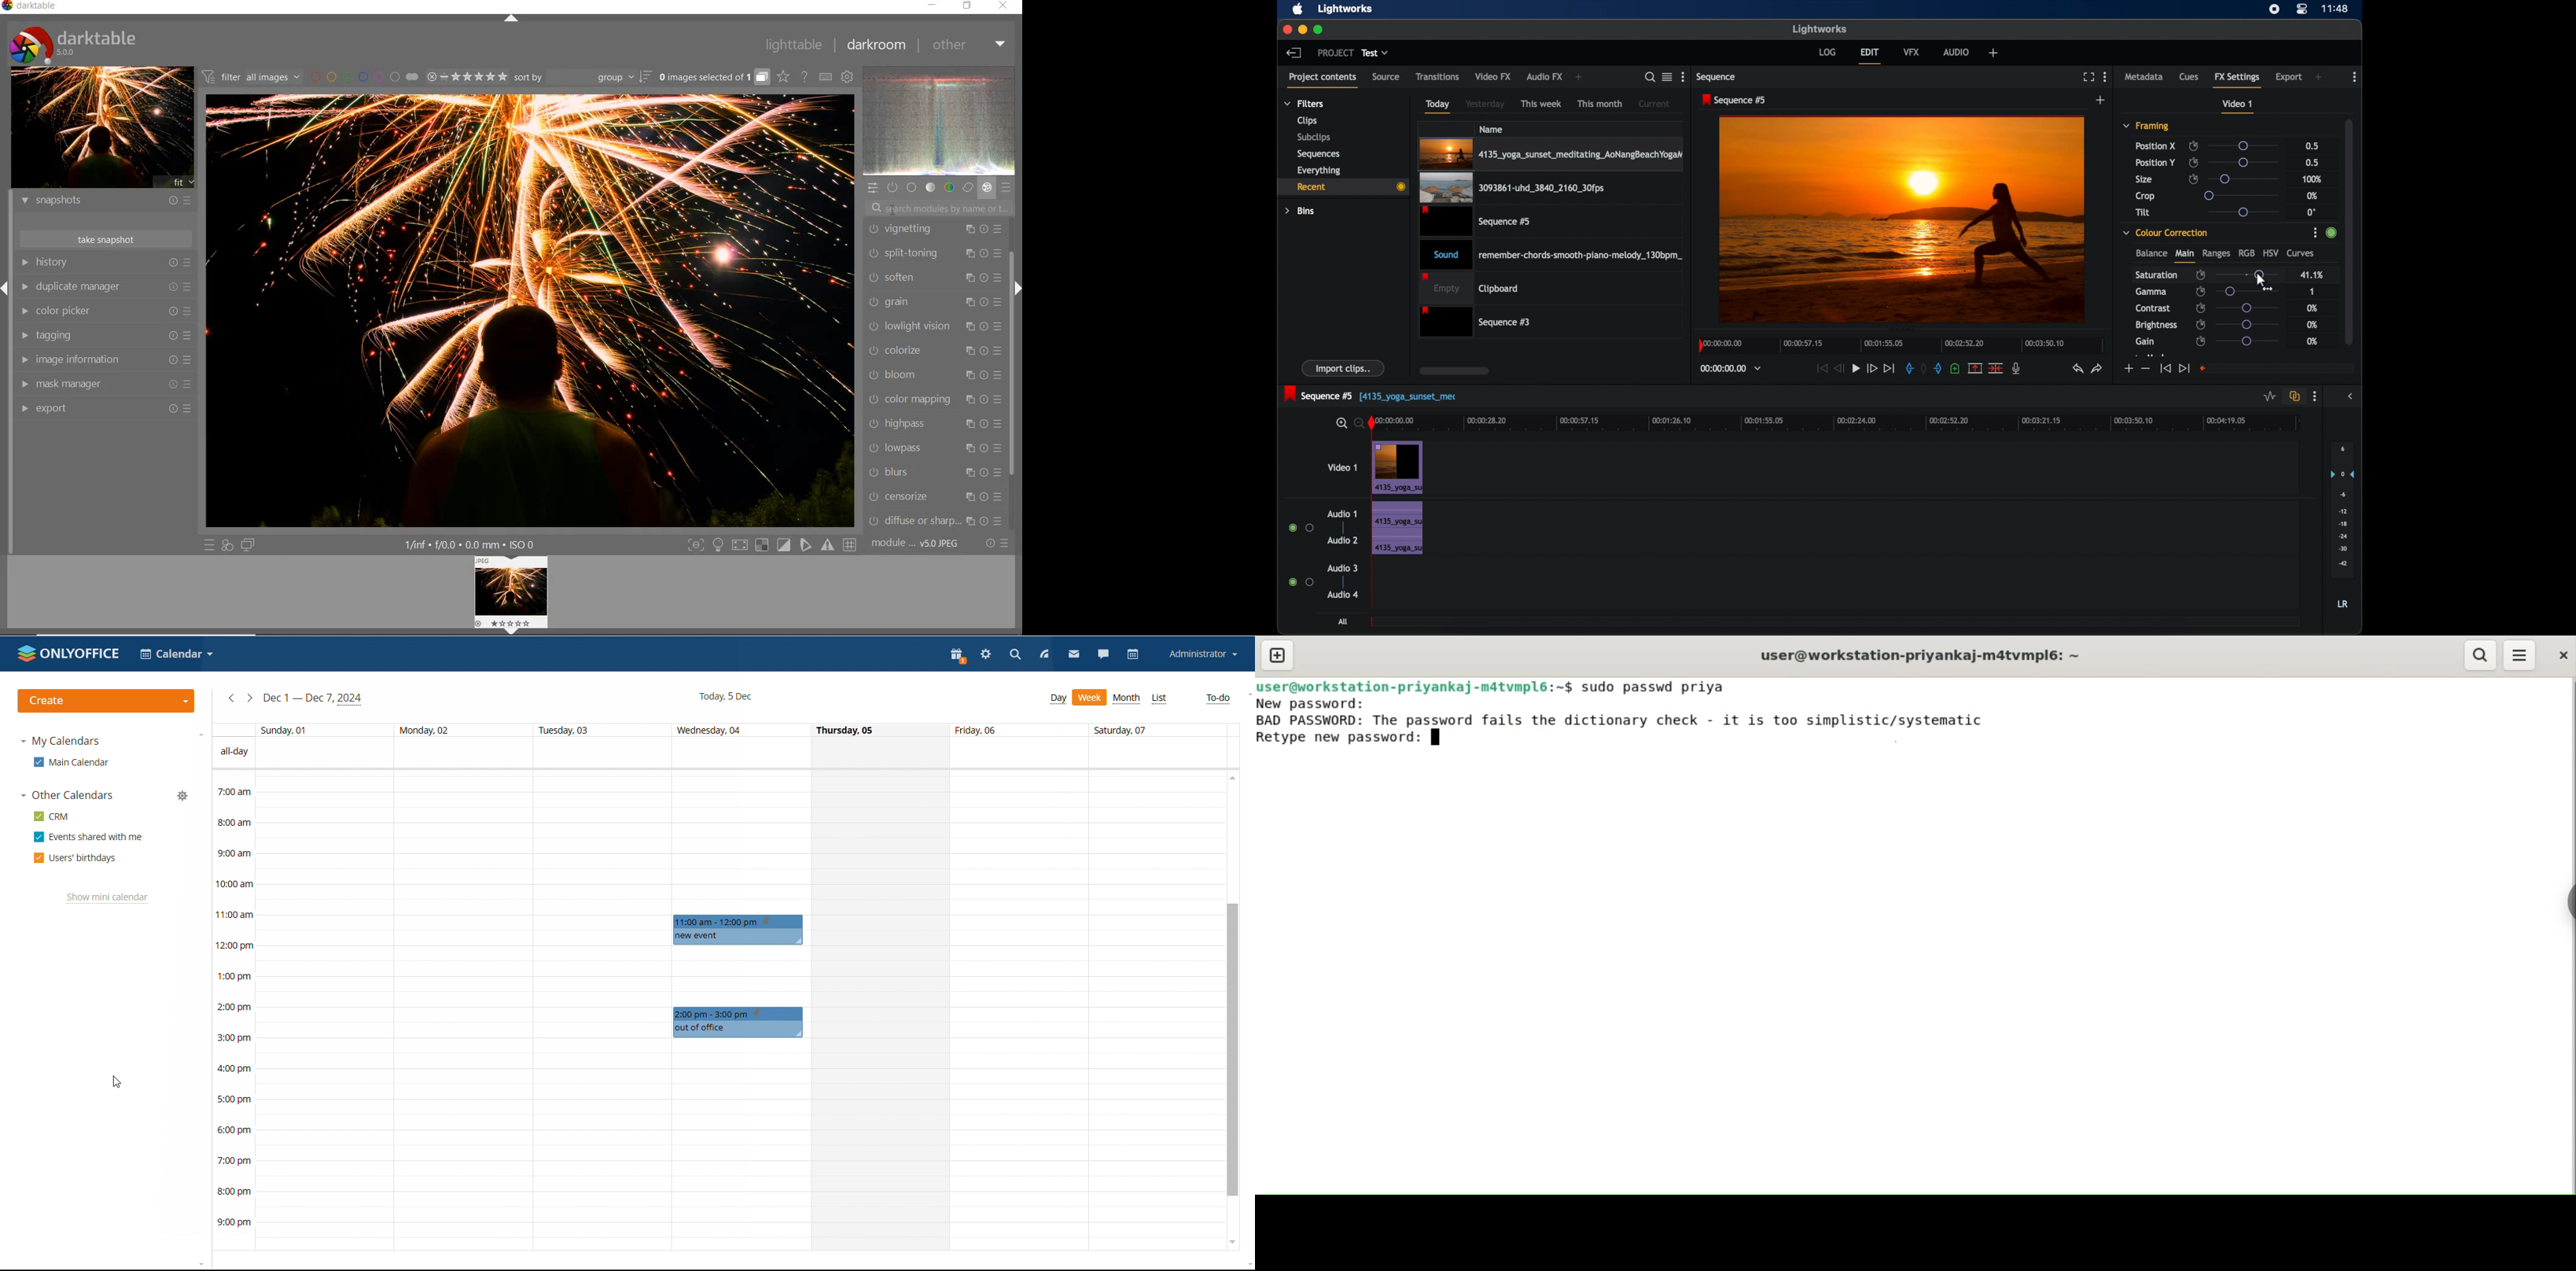  What do you see at coordinates (1731, 369) in the screenshot?
I see `timecodes and reels` at bounding box center [1731, 369].